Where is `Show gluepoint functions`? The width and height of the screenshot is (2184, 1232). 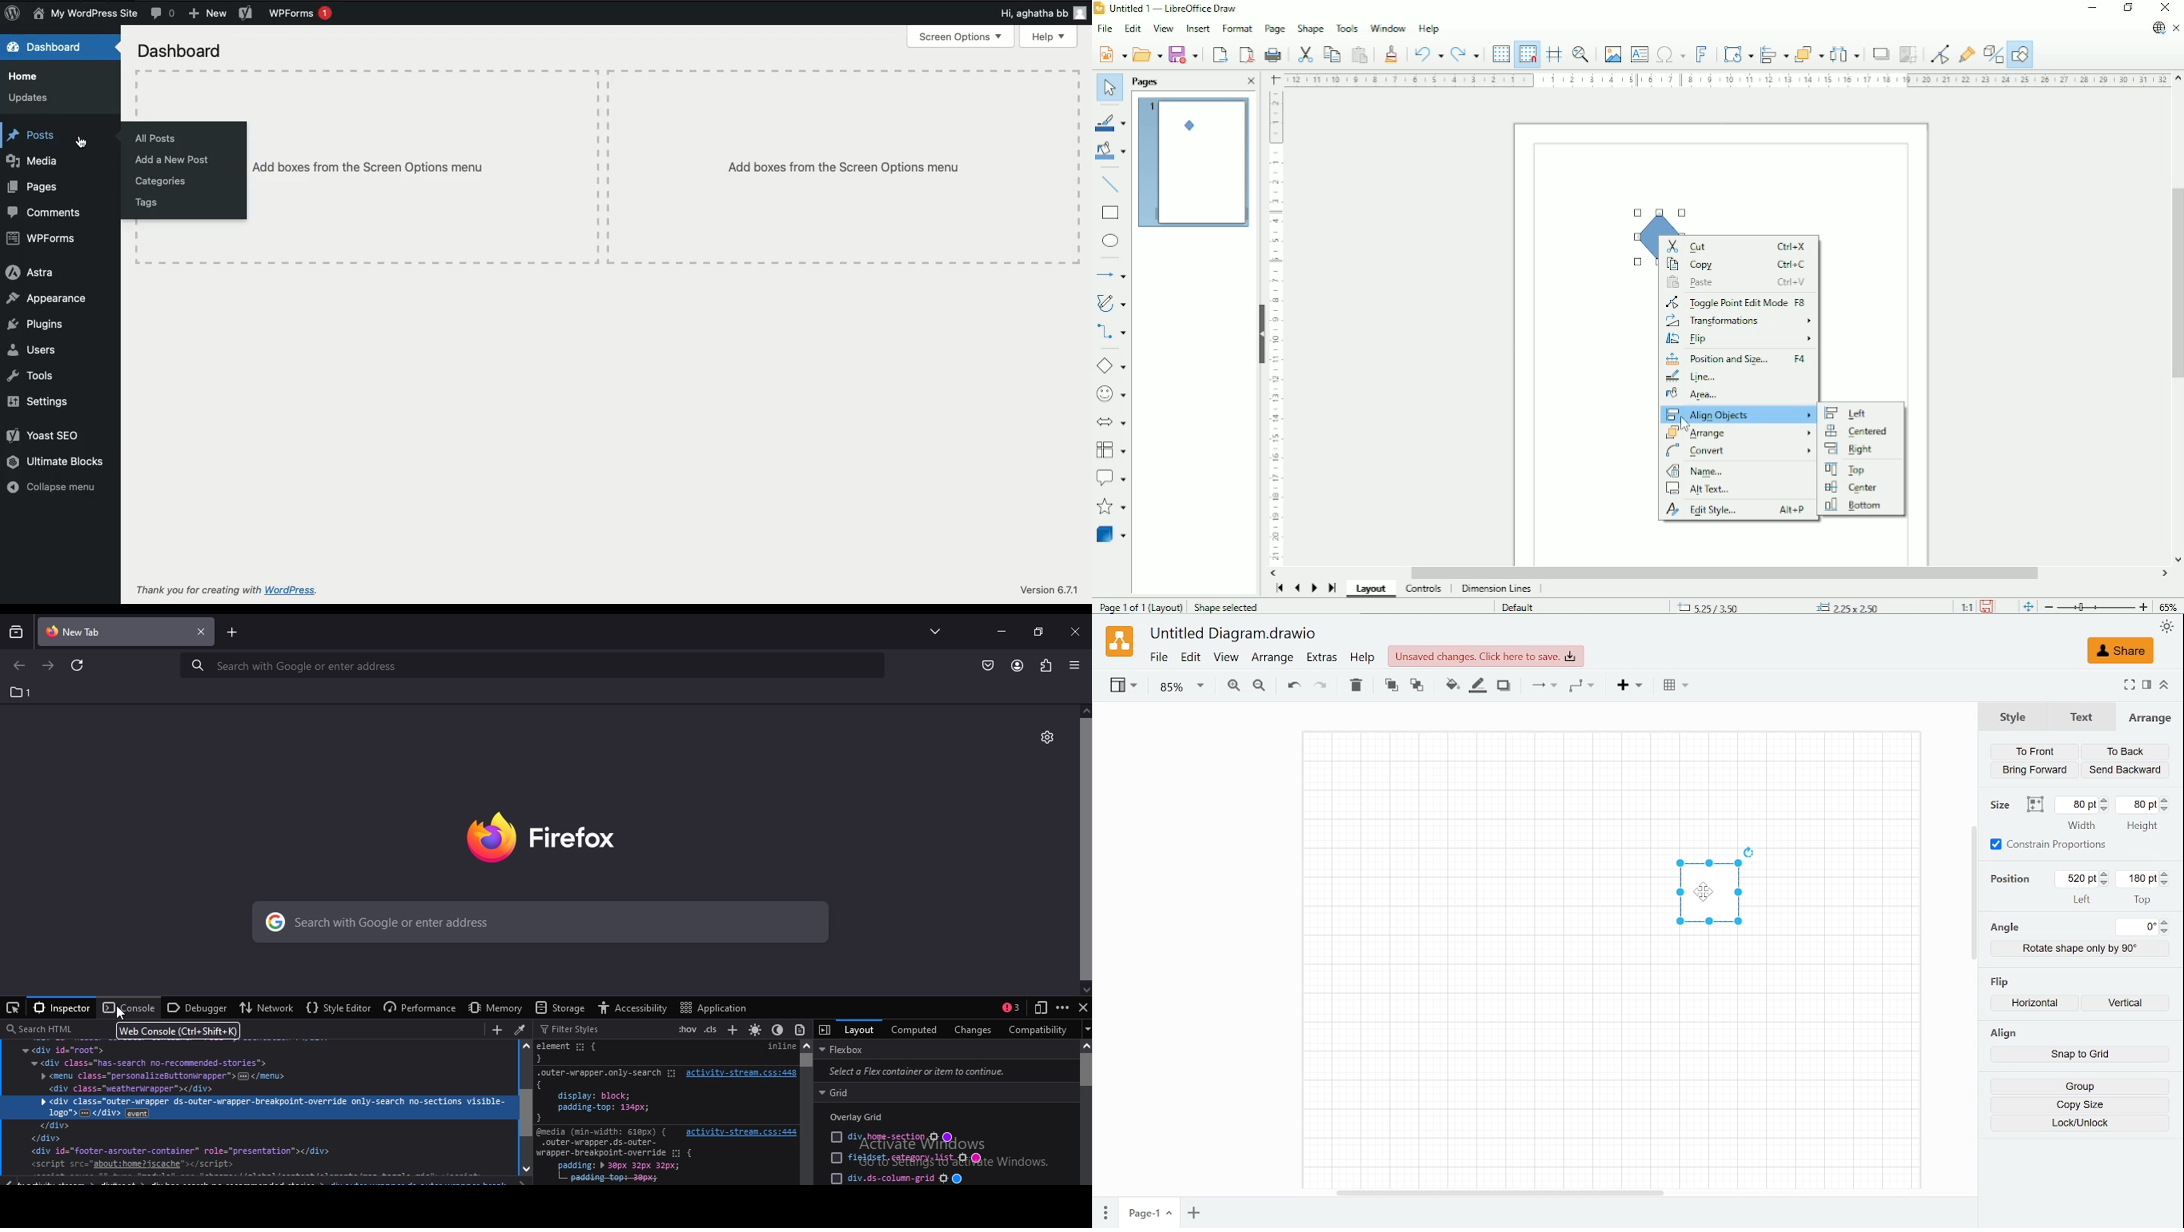
Show gluepoint functions is located at coordinates (1967, 53).